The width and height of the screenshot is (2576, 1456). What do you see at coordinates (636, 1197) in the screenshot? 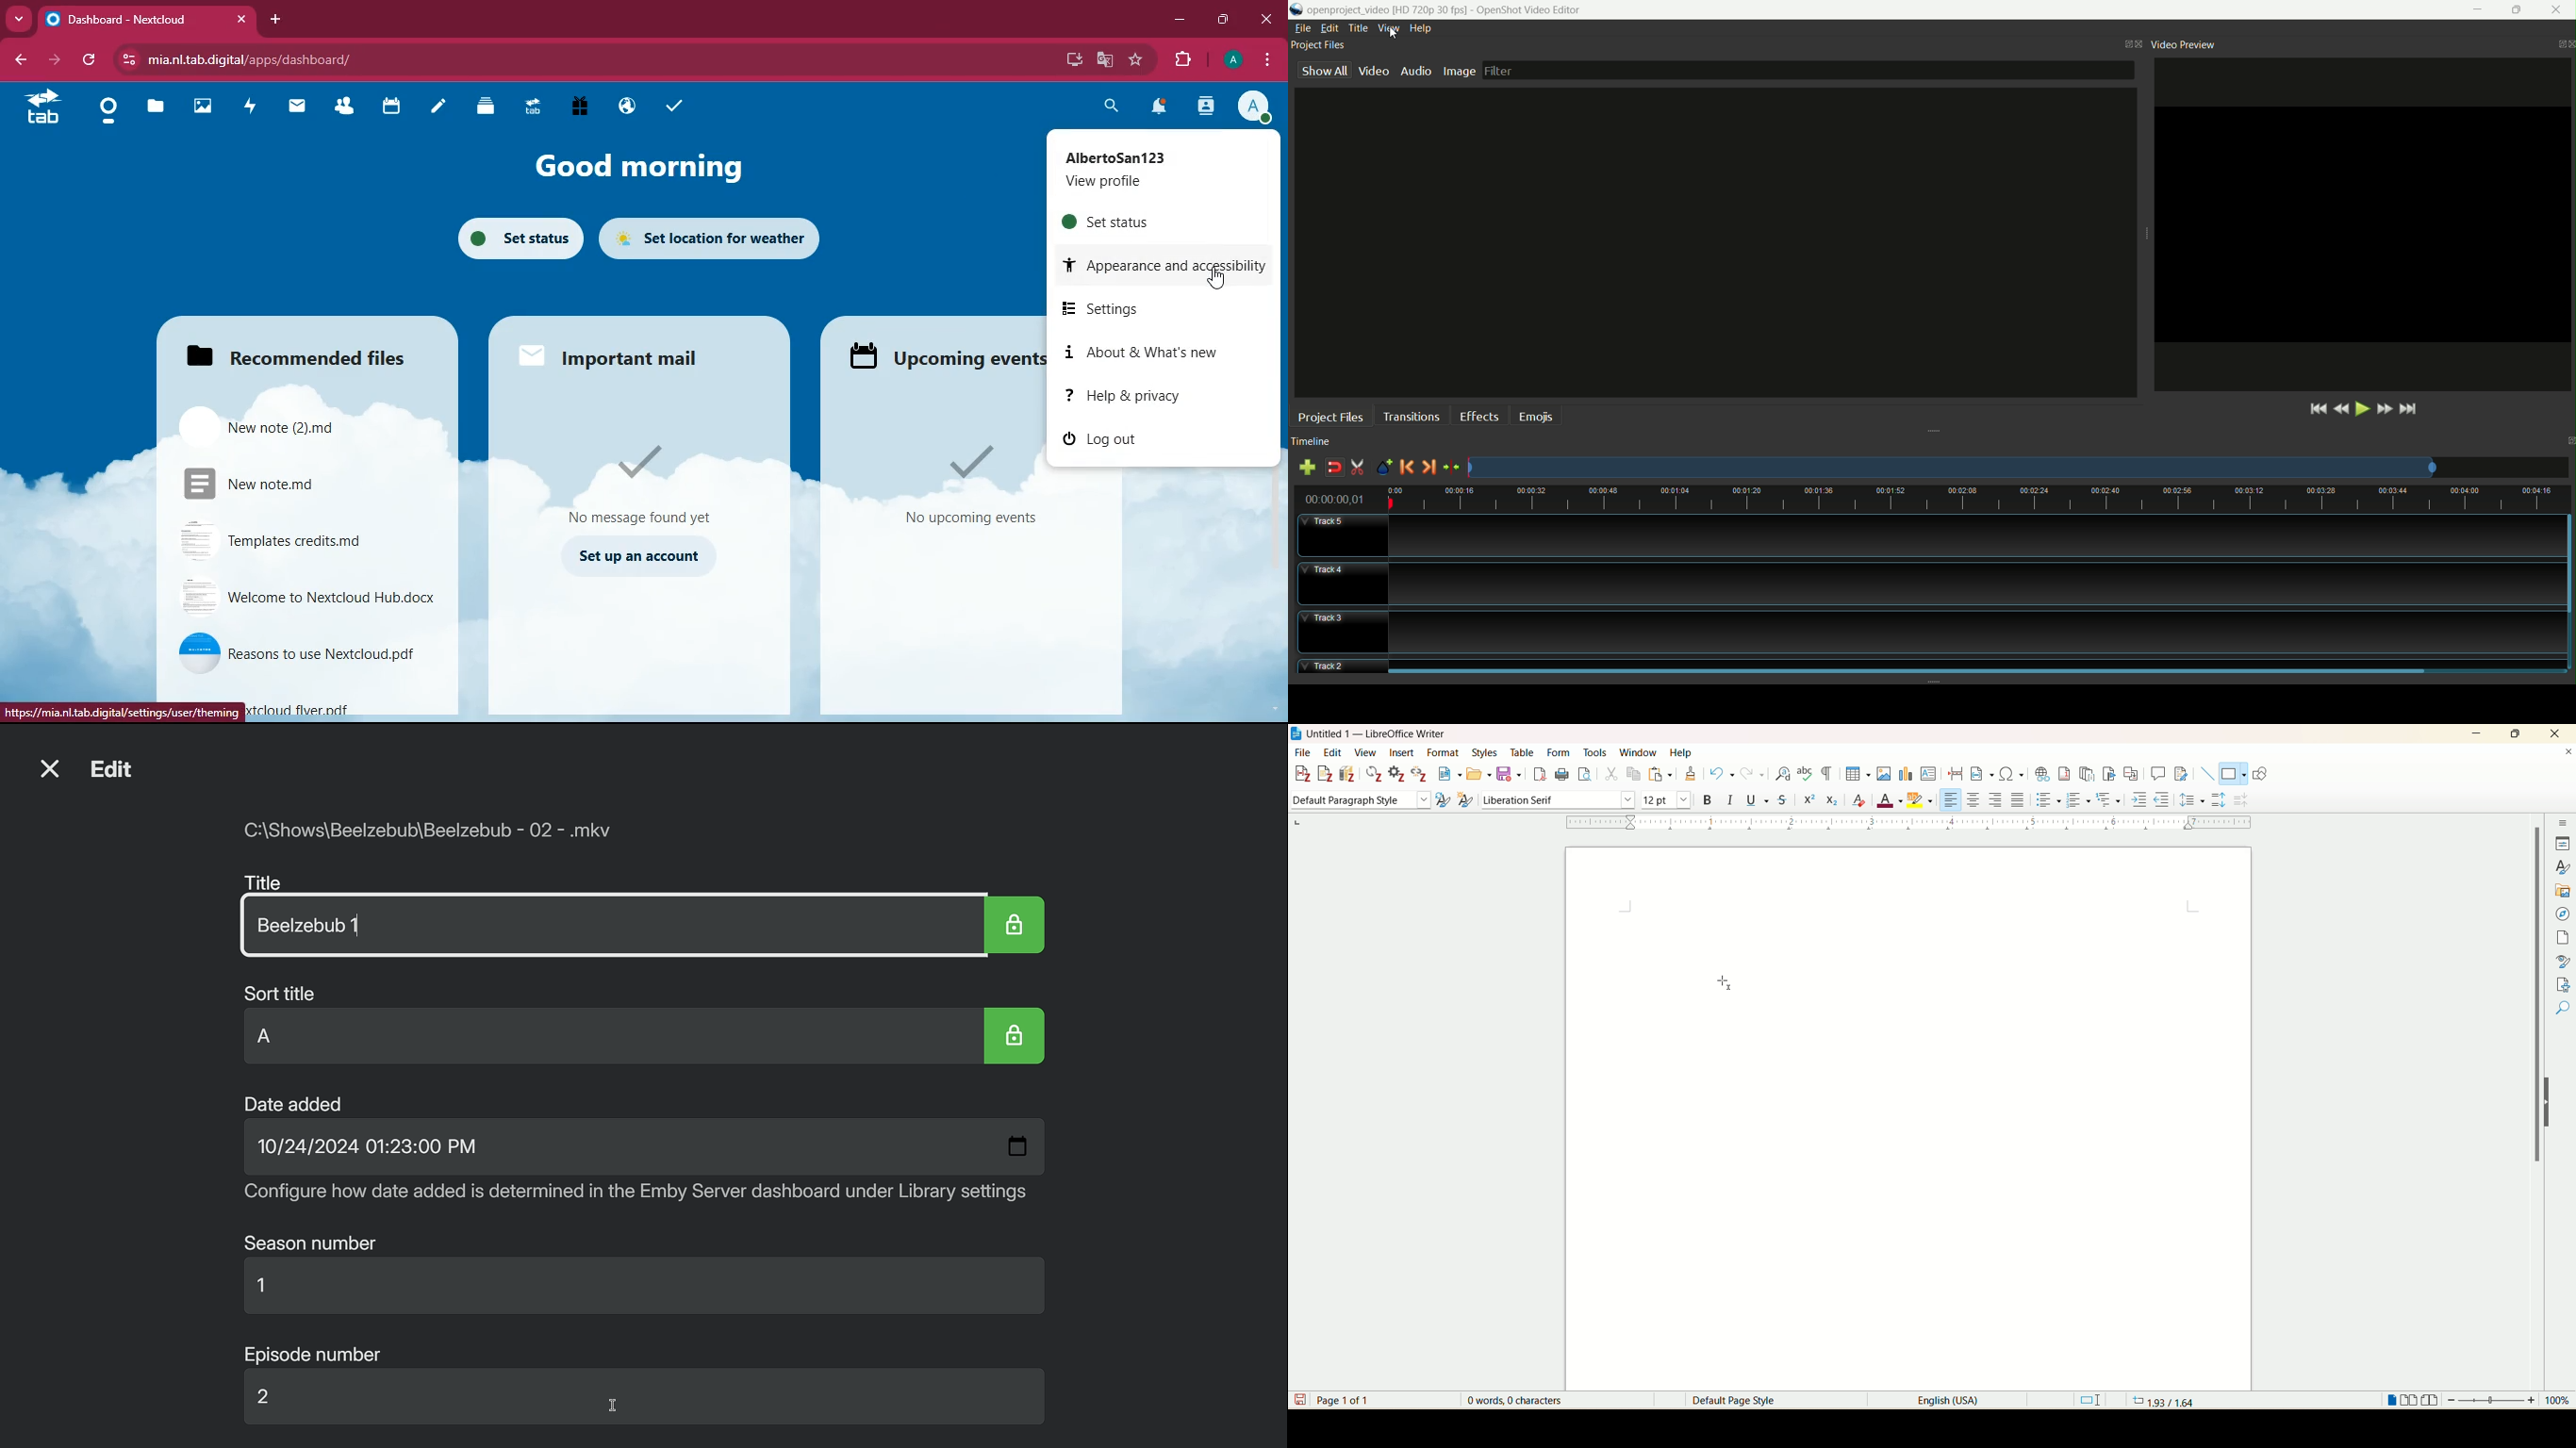
I see `Configure how date added is determined` at bounding box center [636, 1197].